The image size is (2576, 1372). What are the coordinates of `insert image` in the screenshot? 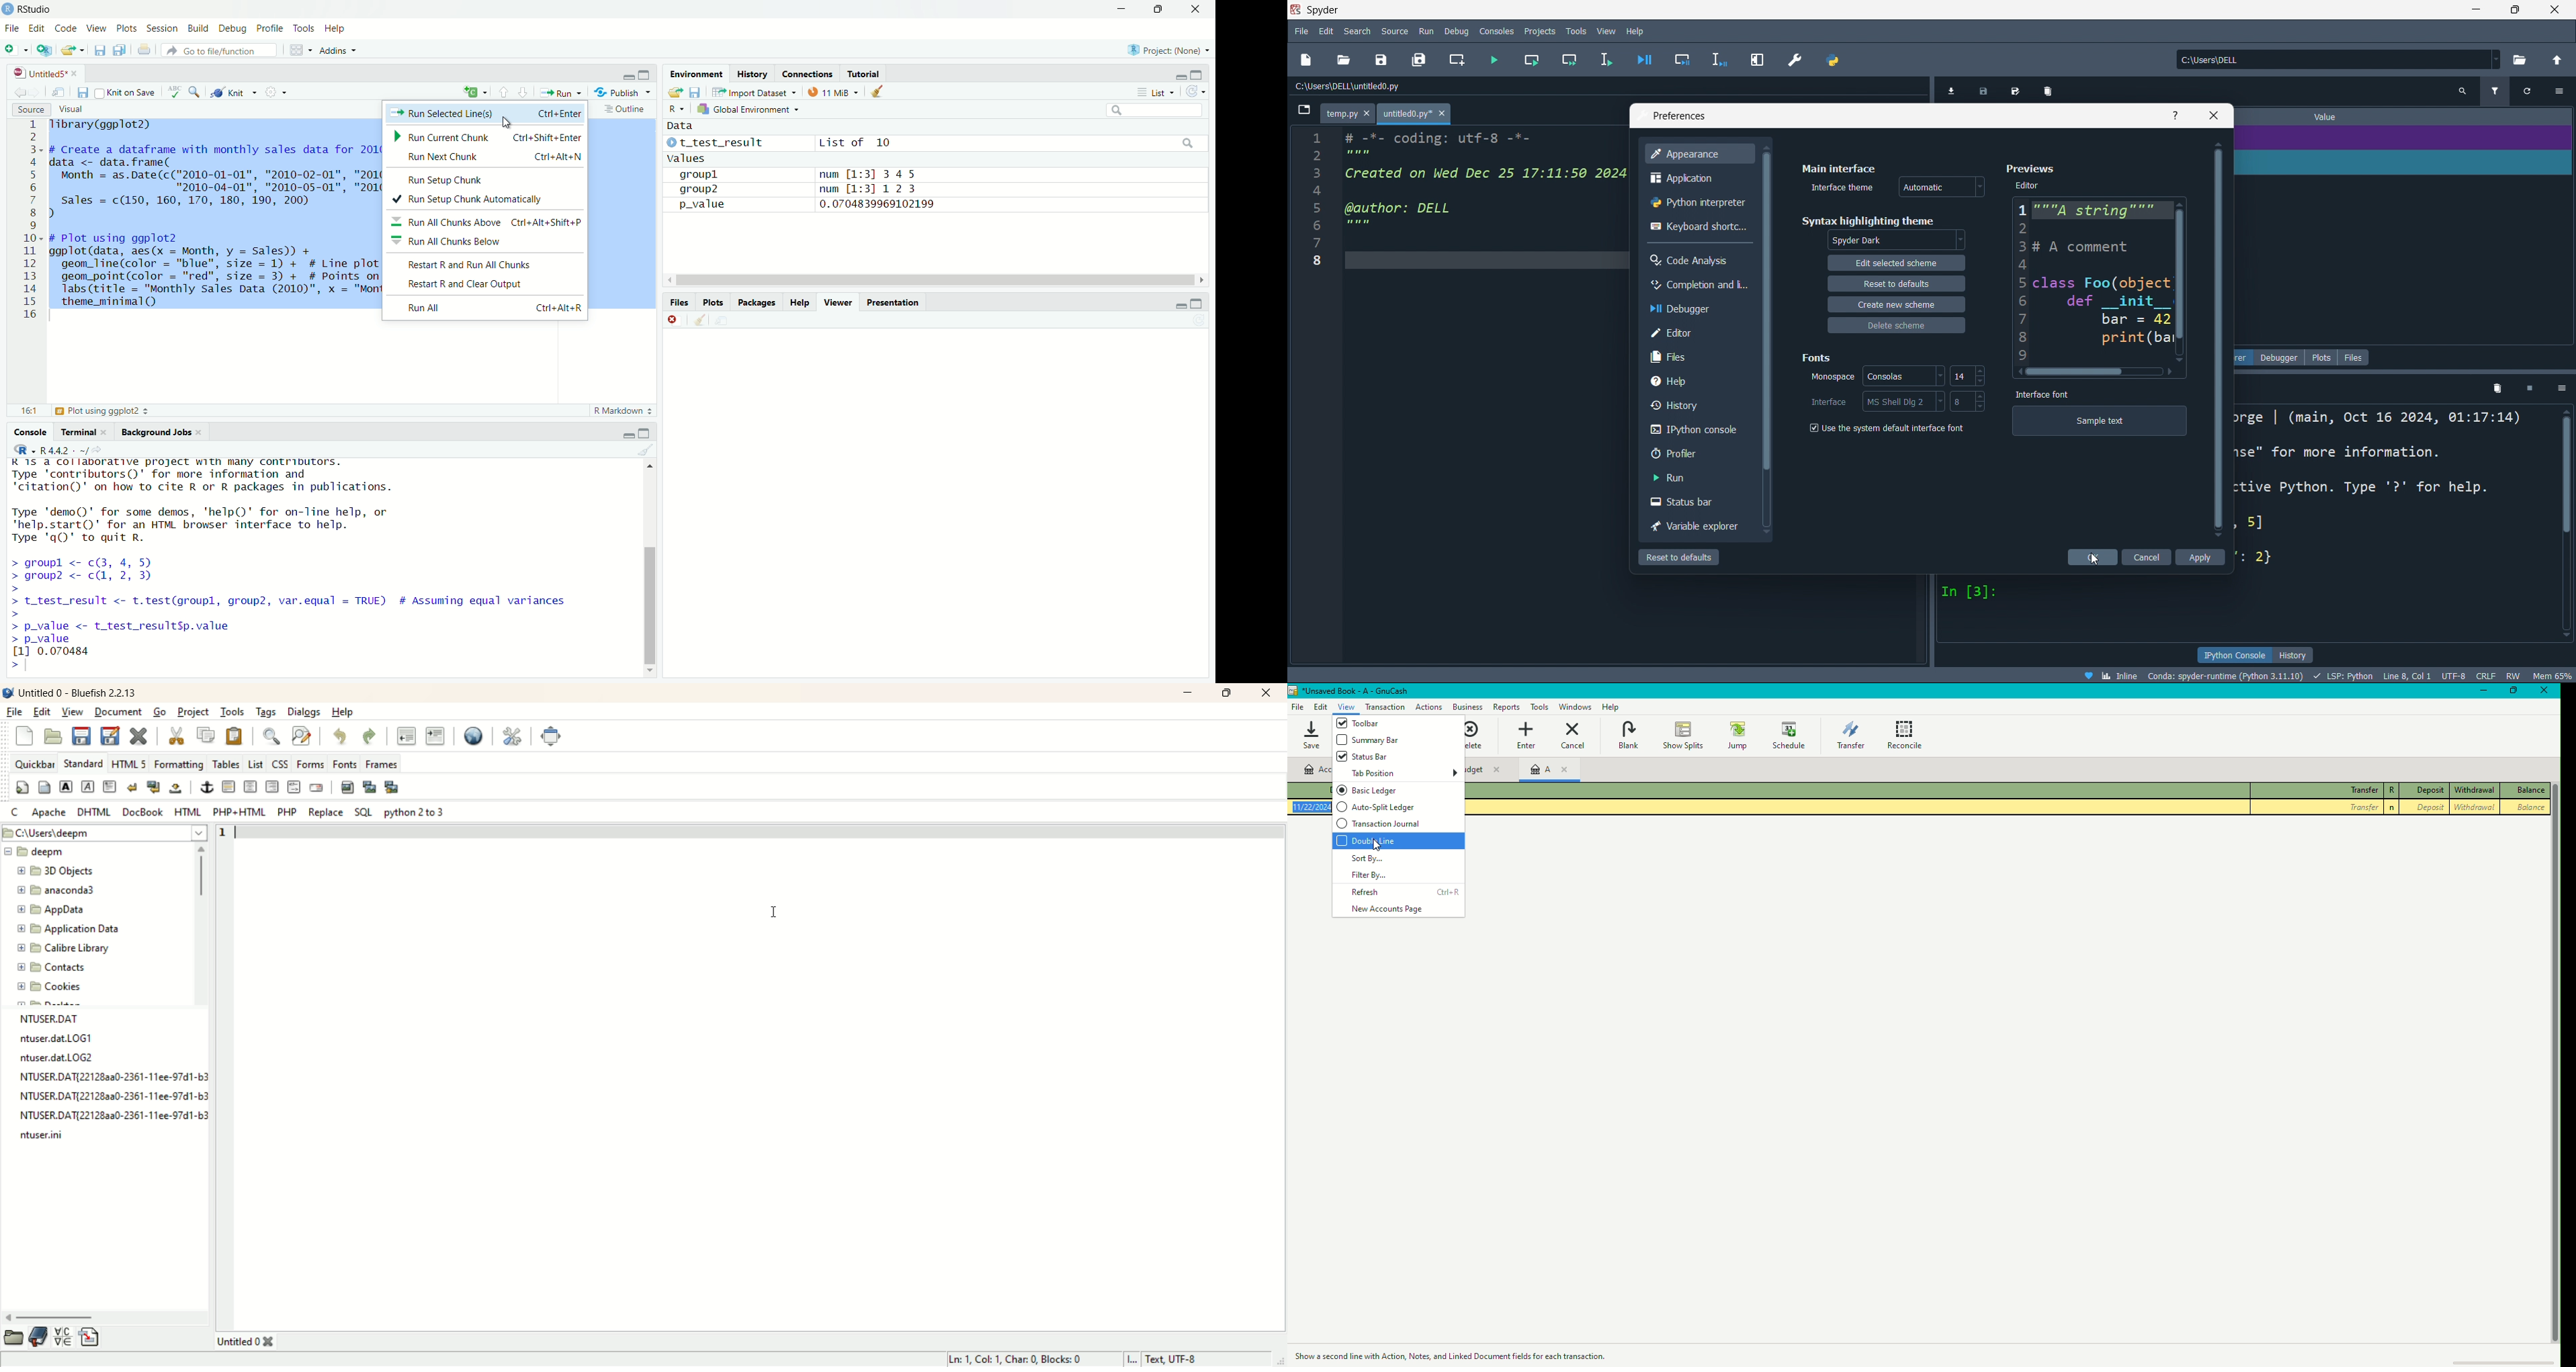 It's located at (347, 787).